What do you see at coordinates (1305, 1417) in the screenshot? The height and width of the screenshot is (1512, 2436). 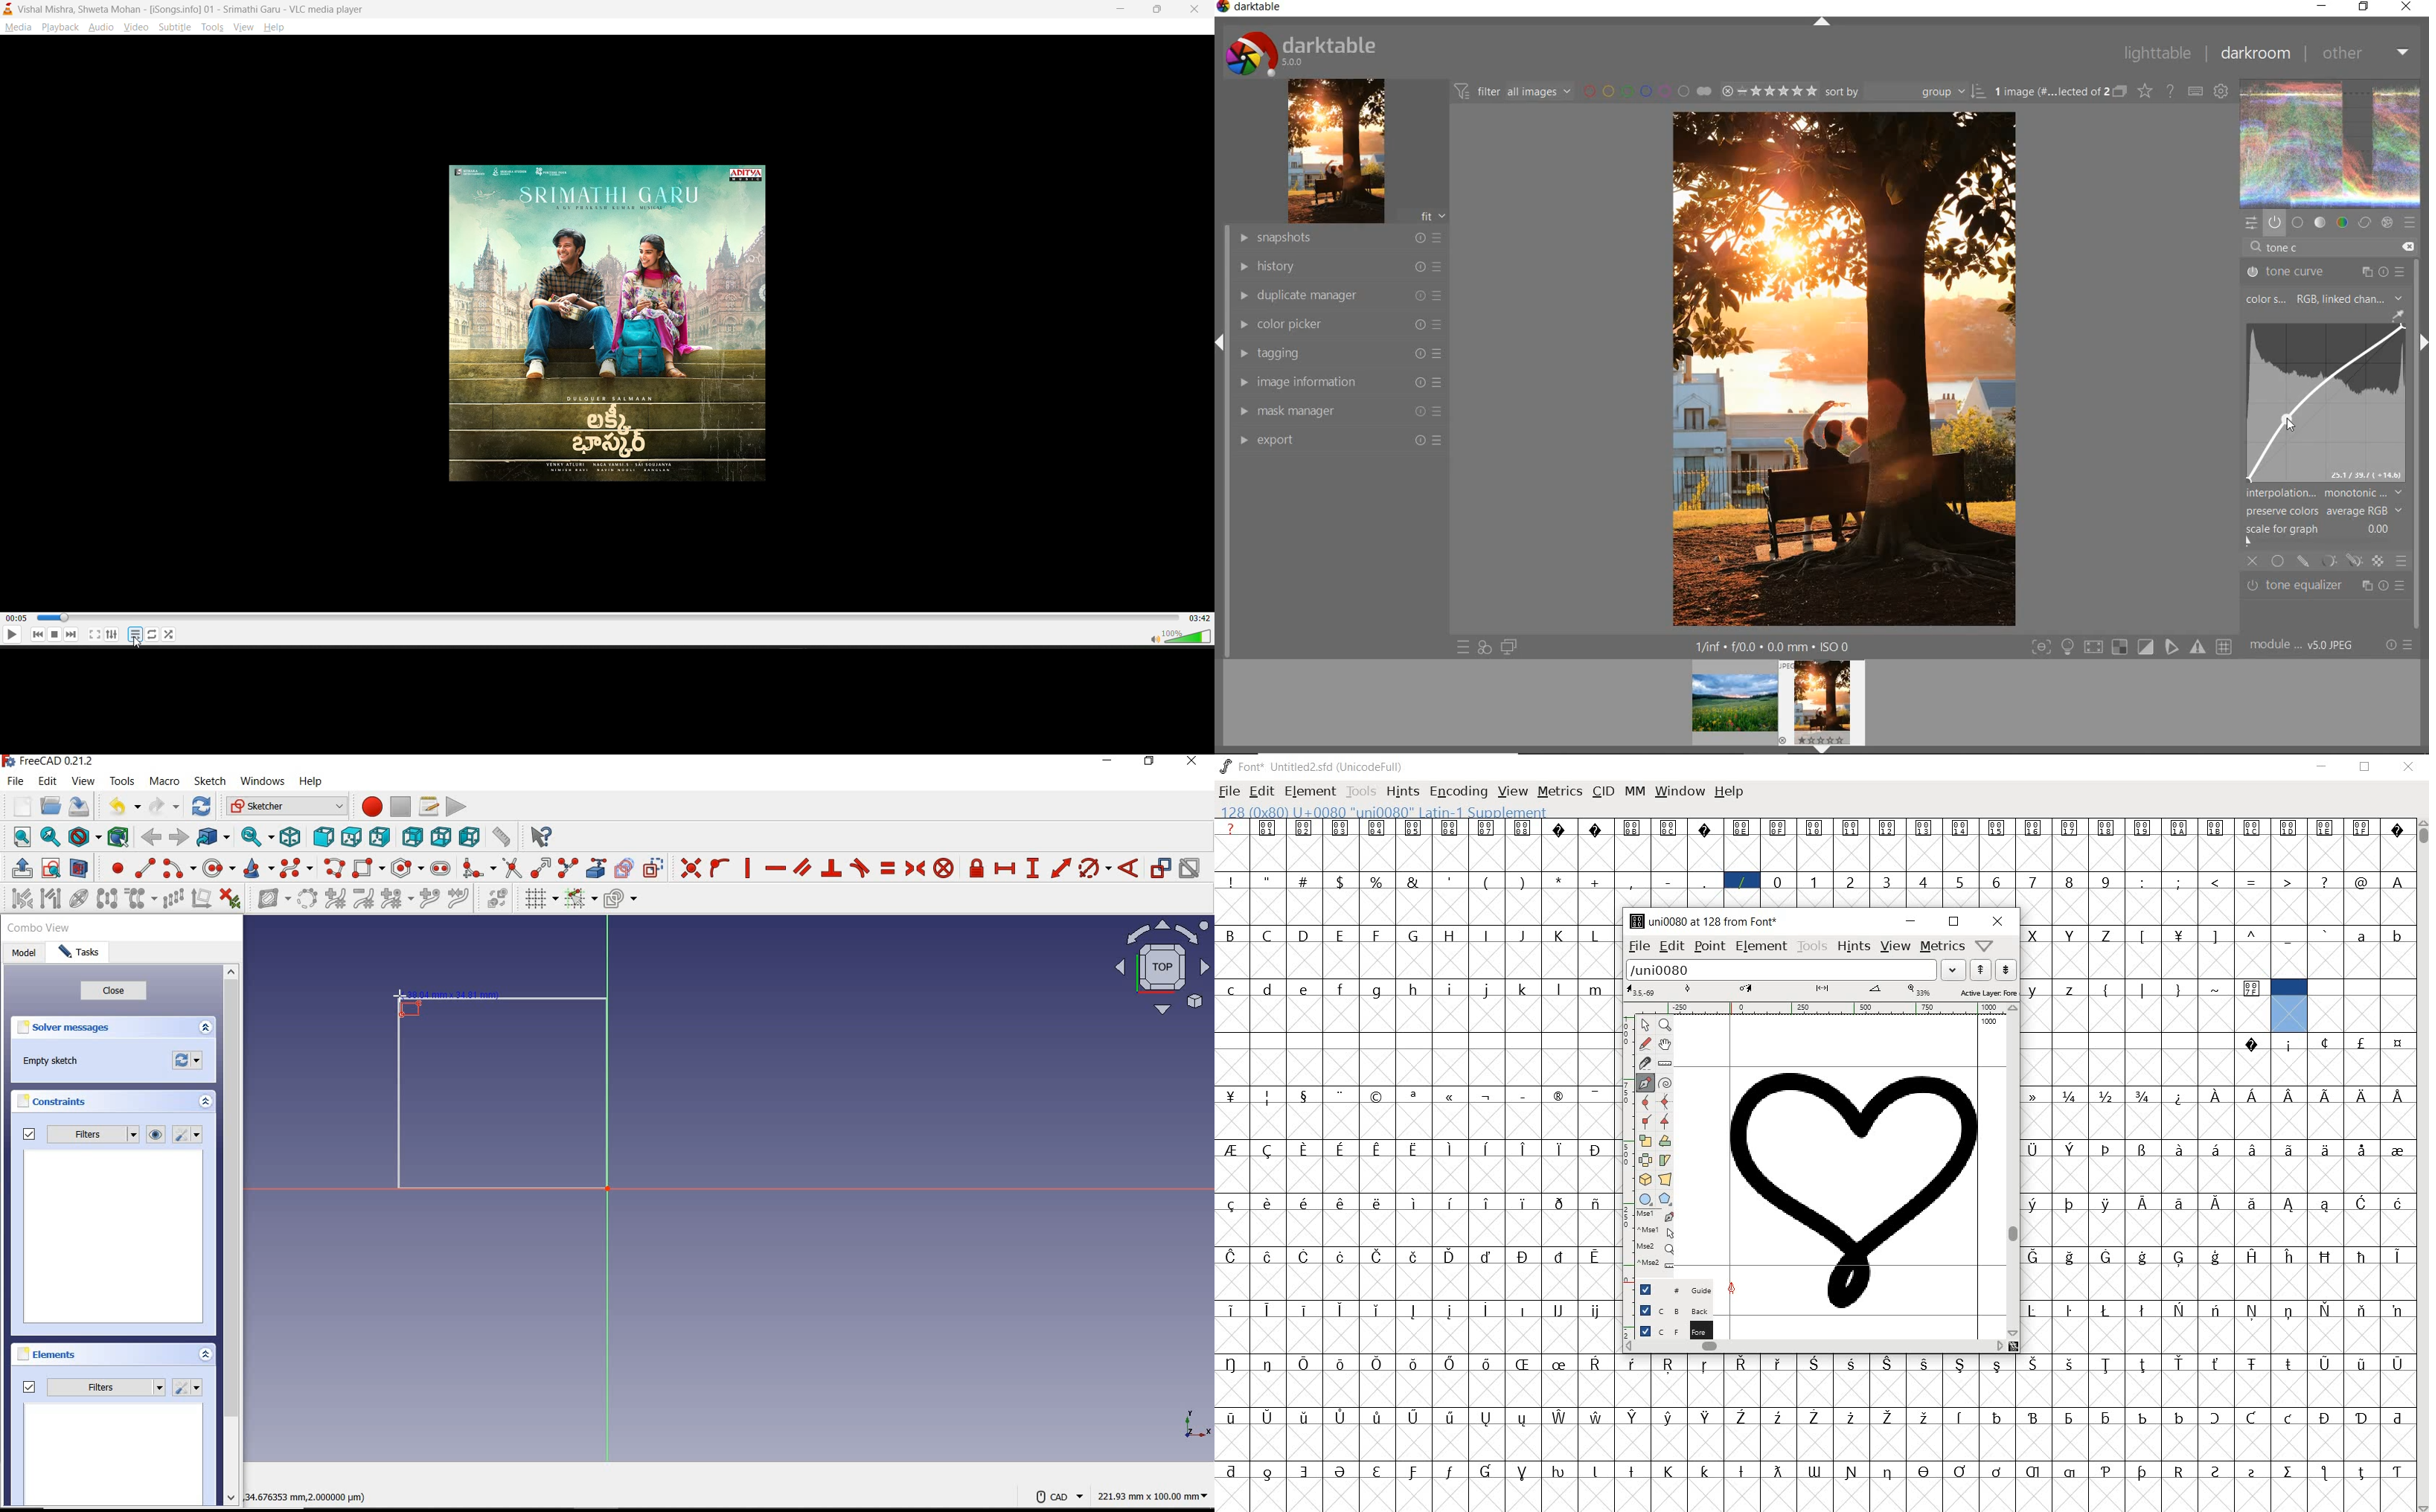 I see `glyph` at bounding box center [1305, 1417].